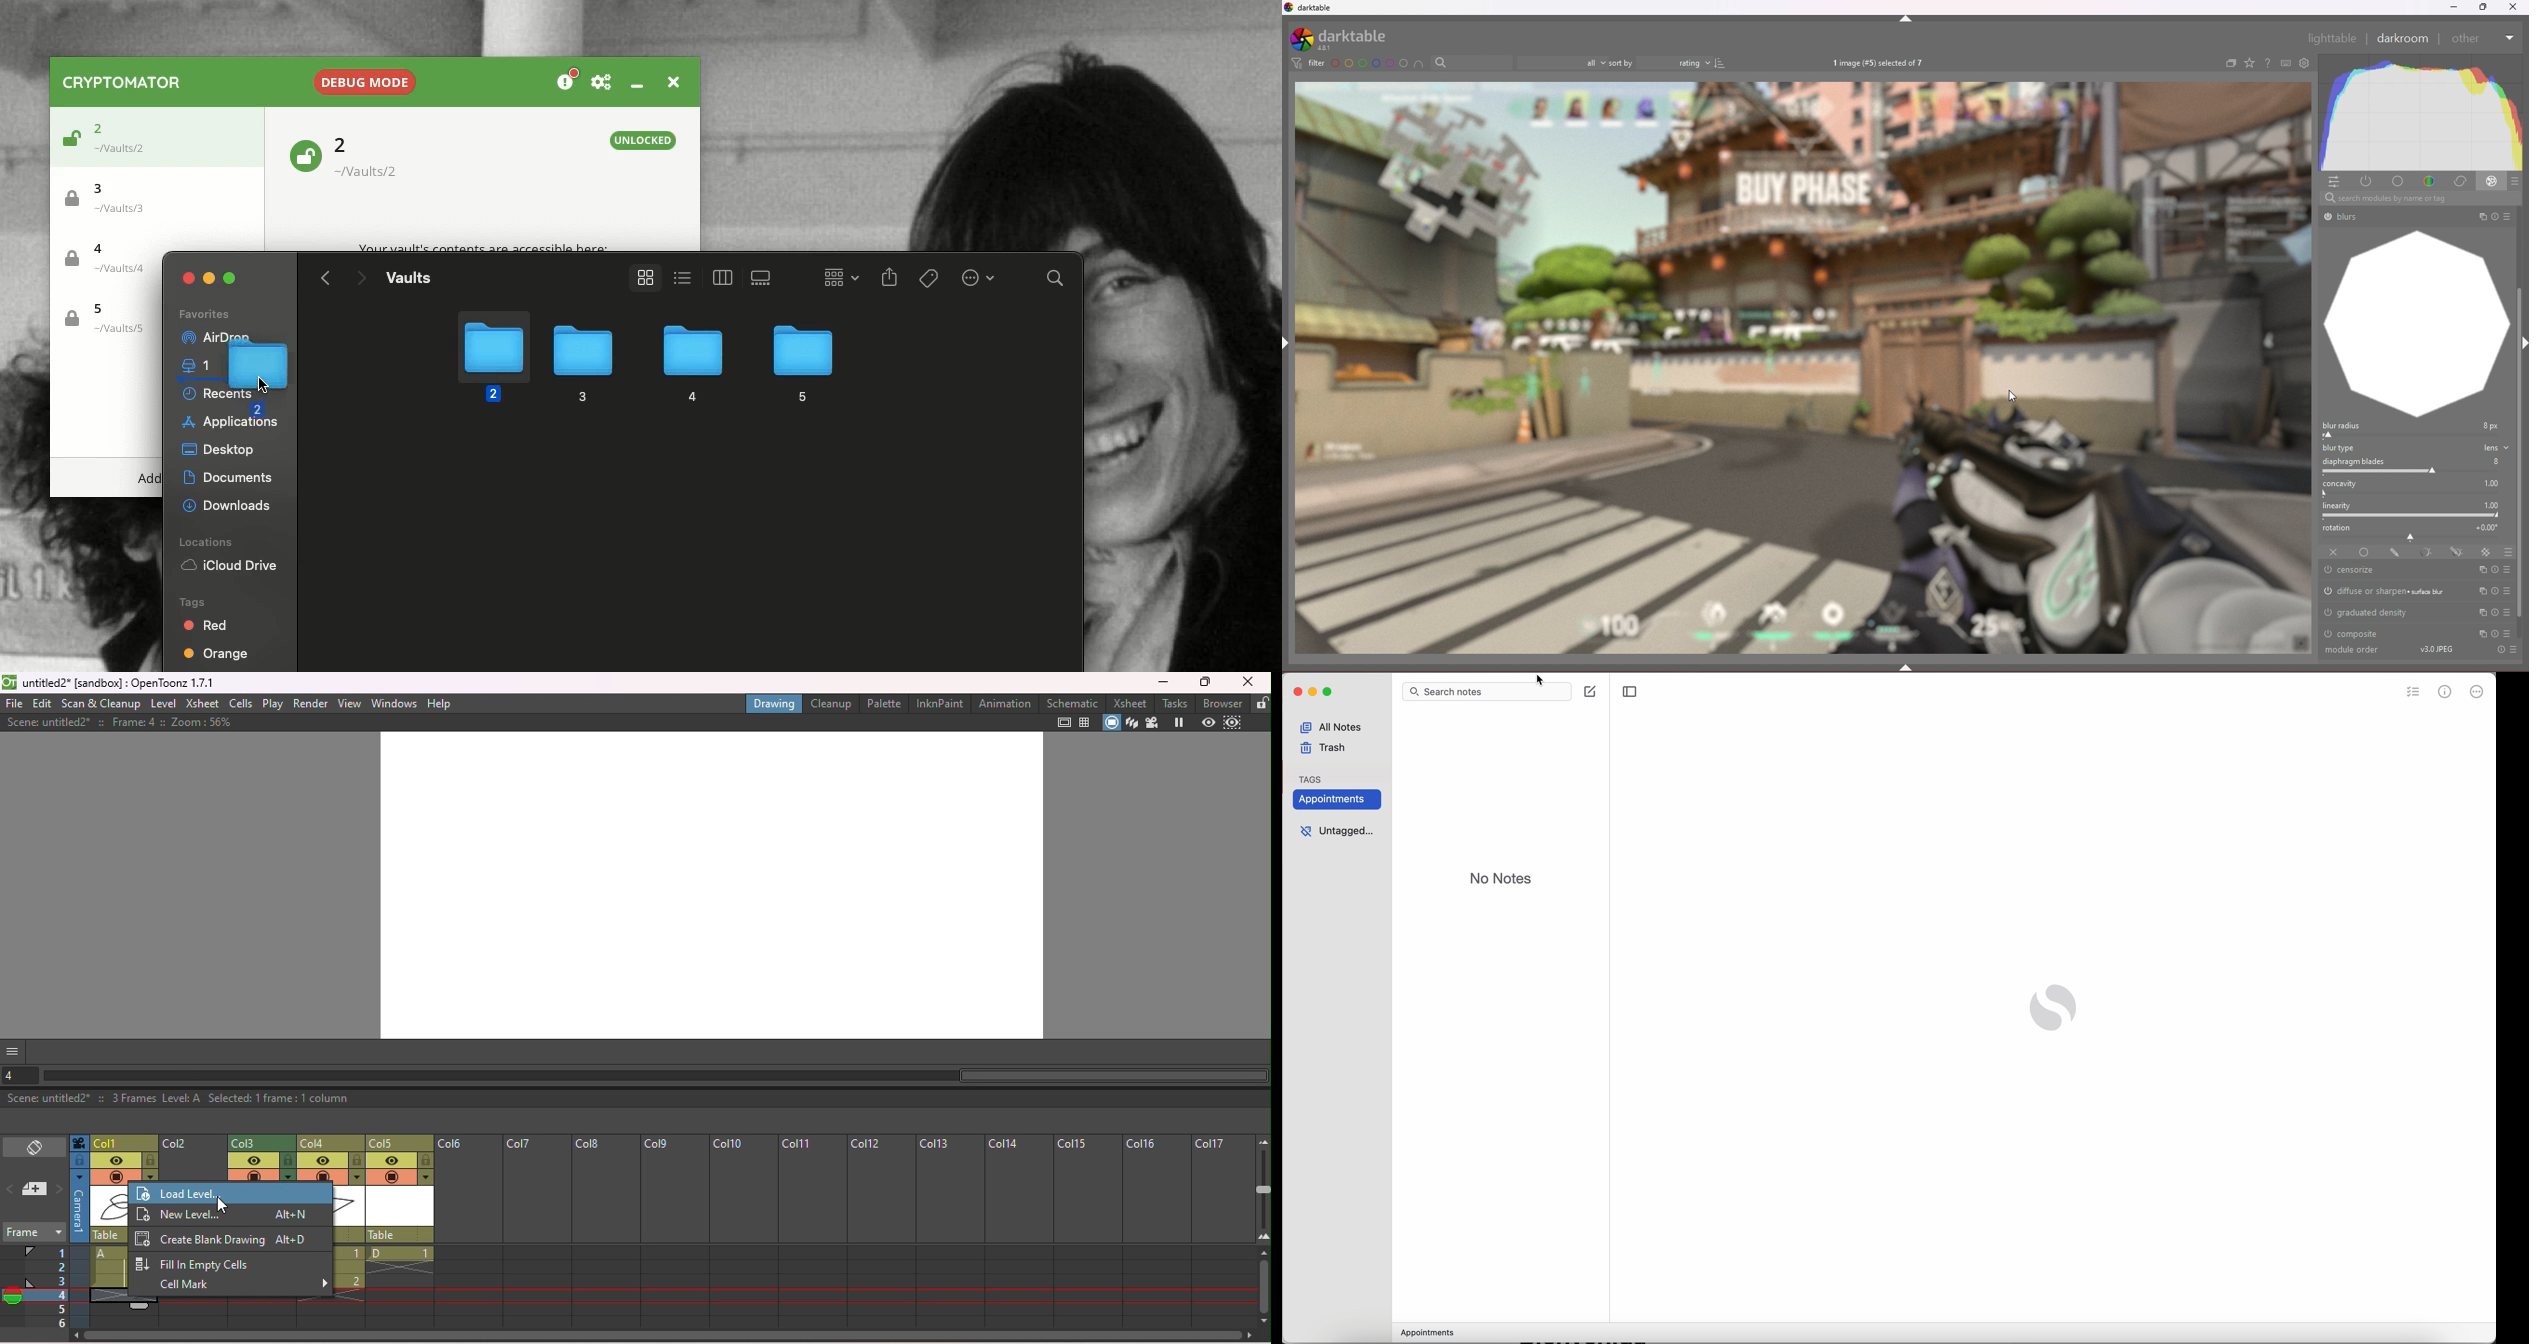 The width and height of the screenshot is (2548, 1344). Describe the element at coordinates (163, 705) in the screenshot. I see `Level` at that location.